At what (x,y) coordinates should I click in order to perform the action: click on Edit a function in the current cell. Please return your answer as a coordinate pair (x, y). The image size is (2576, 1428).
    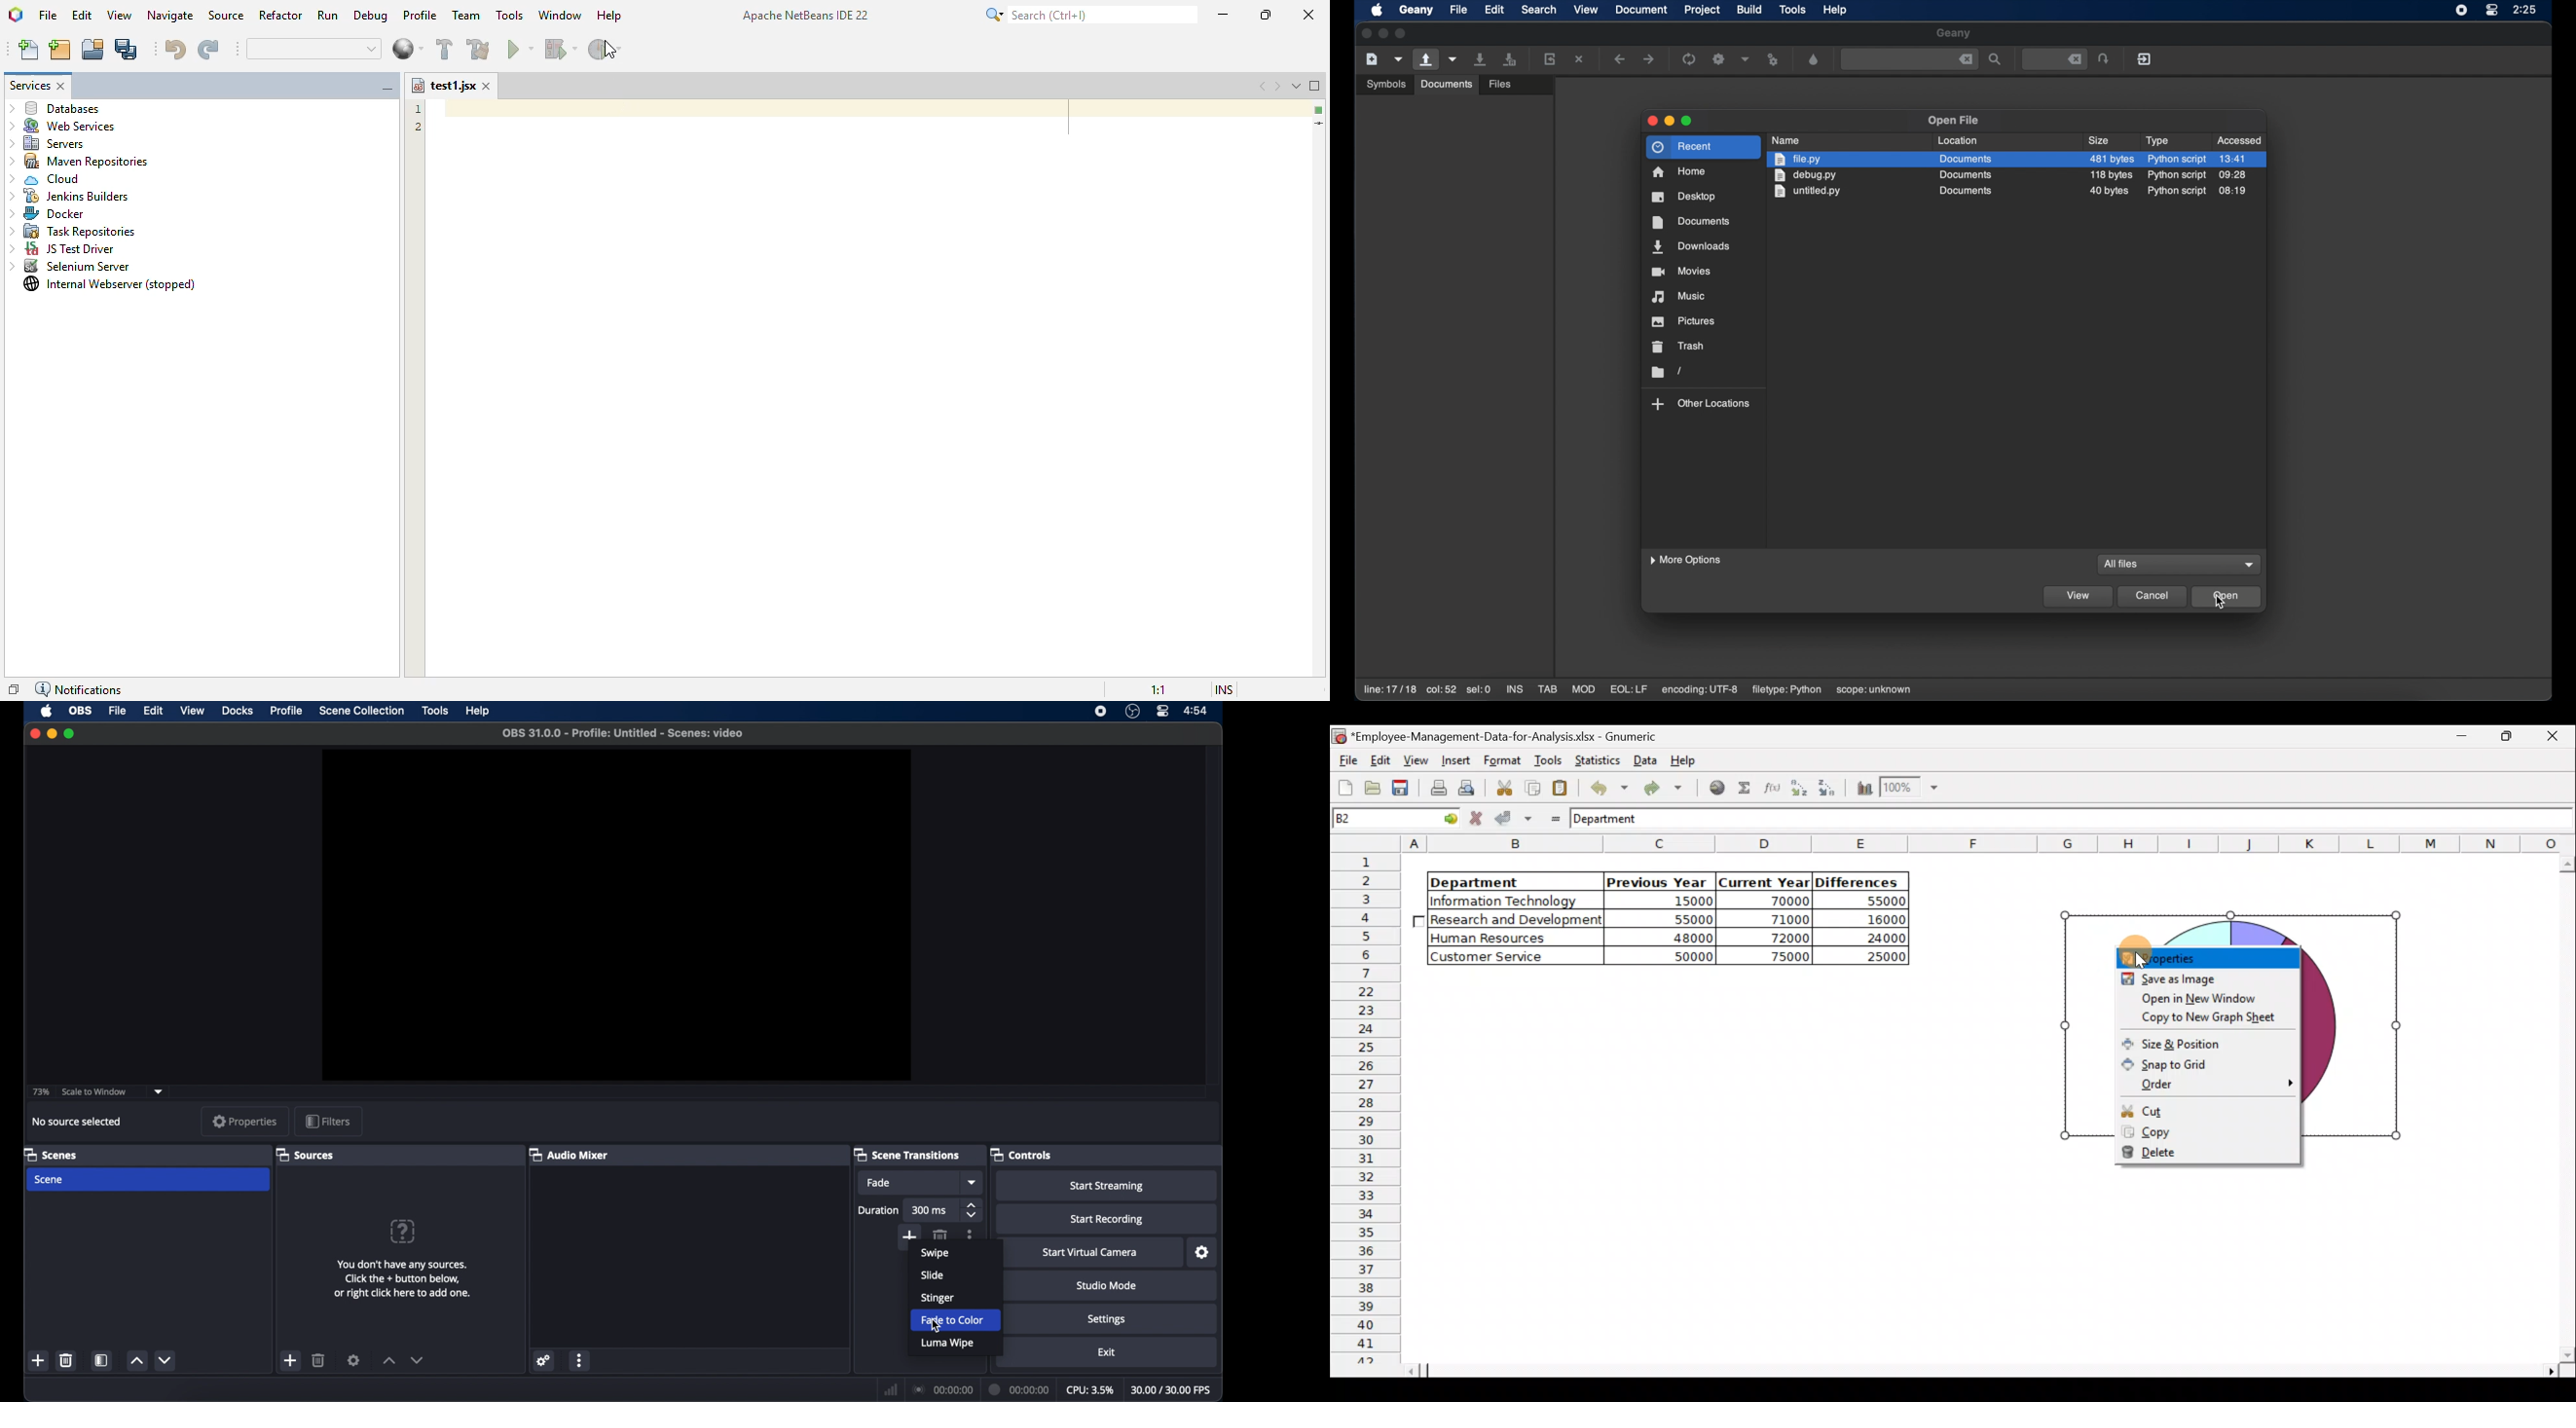
    Looking at the image, I should click on (1771, 787).